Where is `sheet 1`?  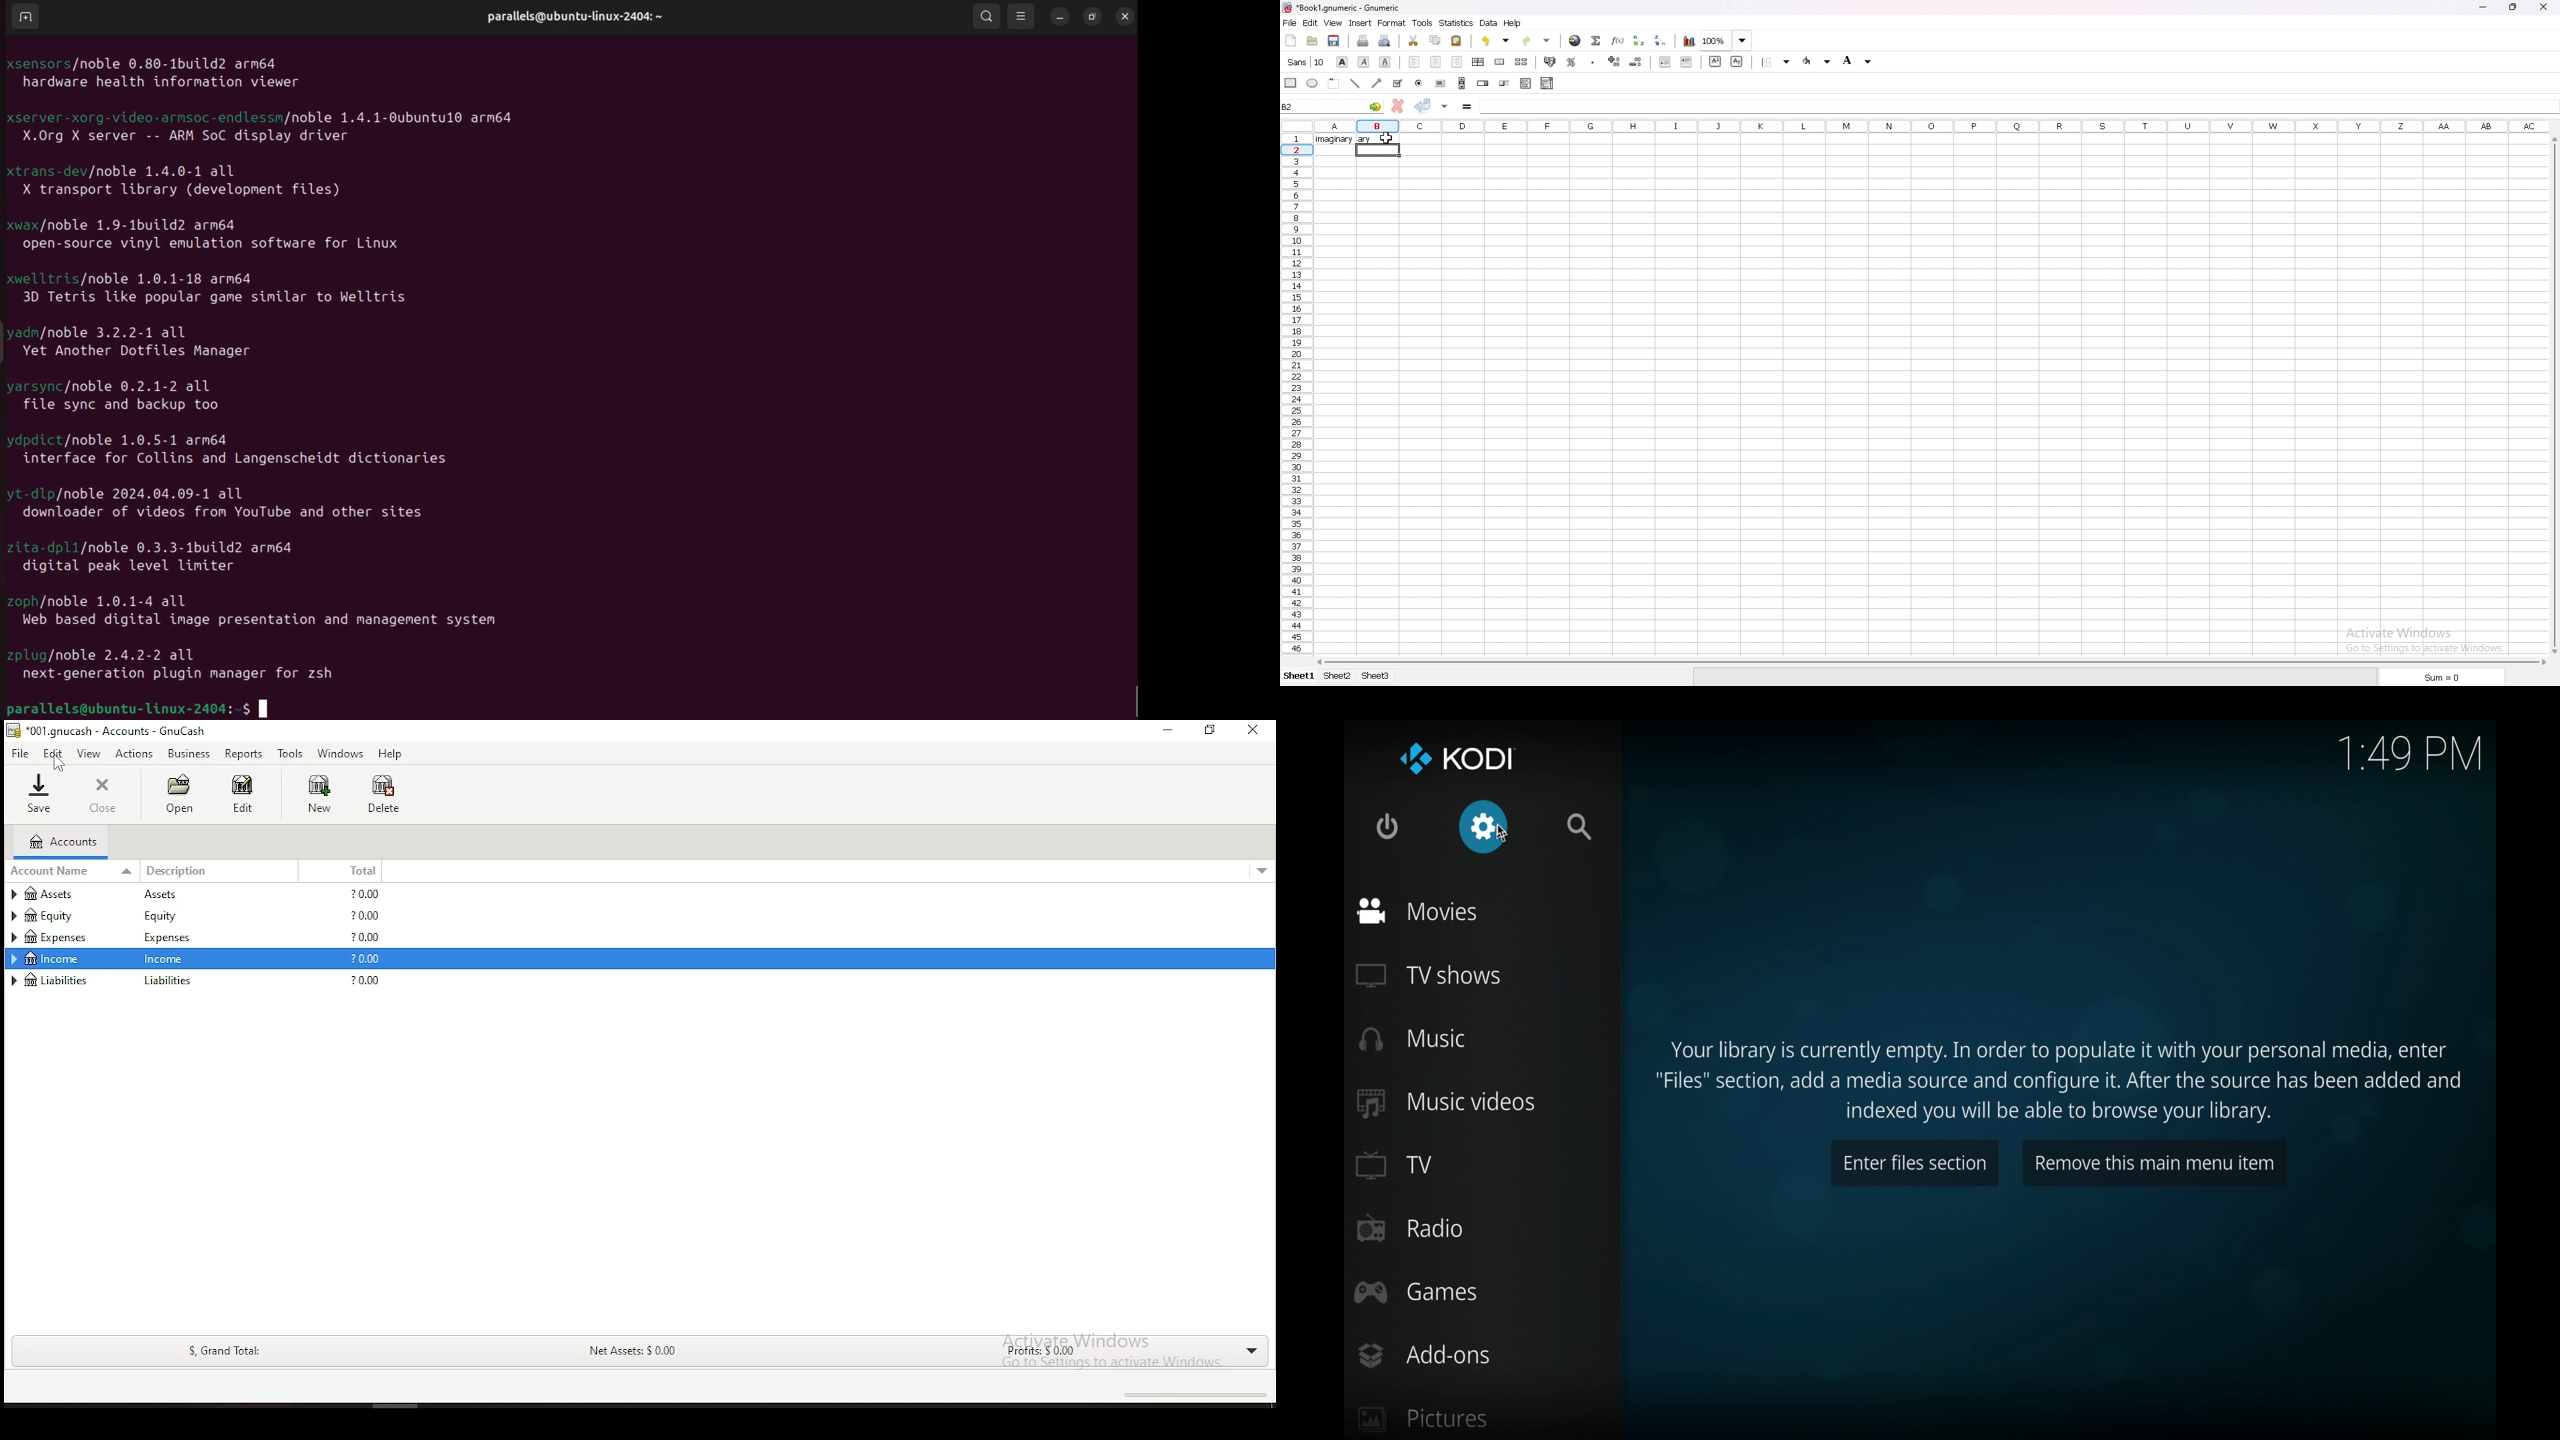
sheet 1 is located at coordinates (1299, 678).